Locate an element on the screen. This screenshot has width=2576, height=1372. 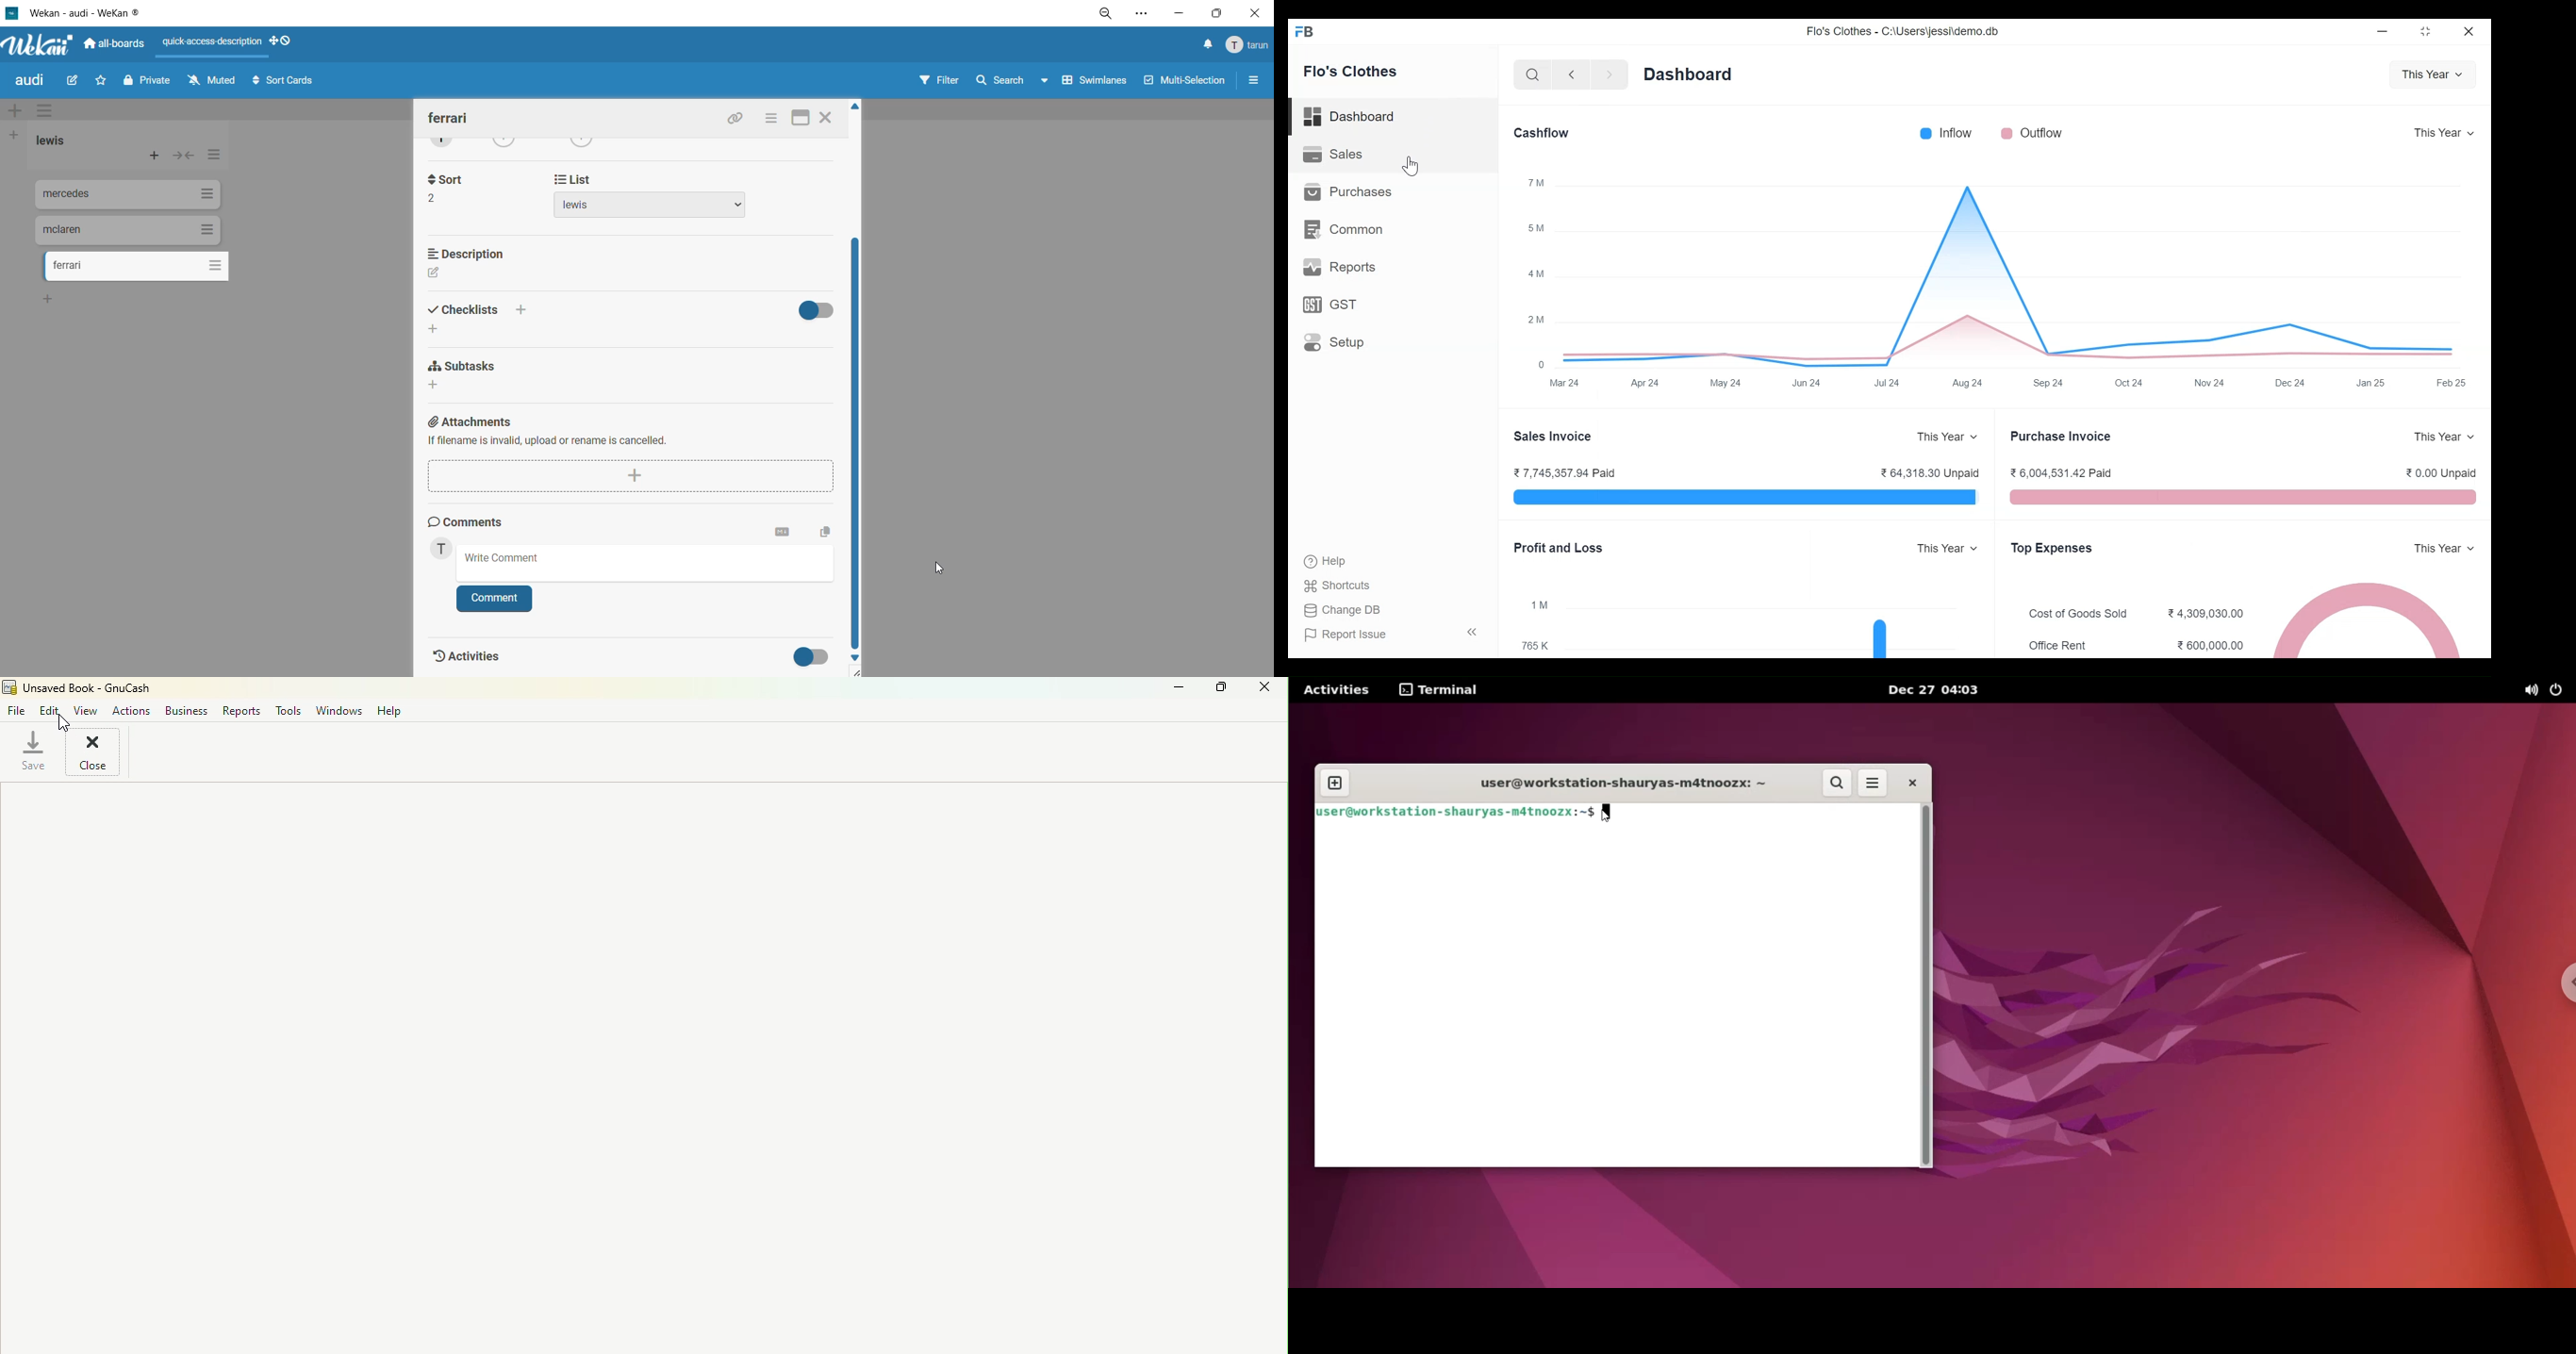
Unsaved Book - GnuCash is located at coordinates (85, 687).